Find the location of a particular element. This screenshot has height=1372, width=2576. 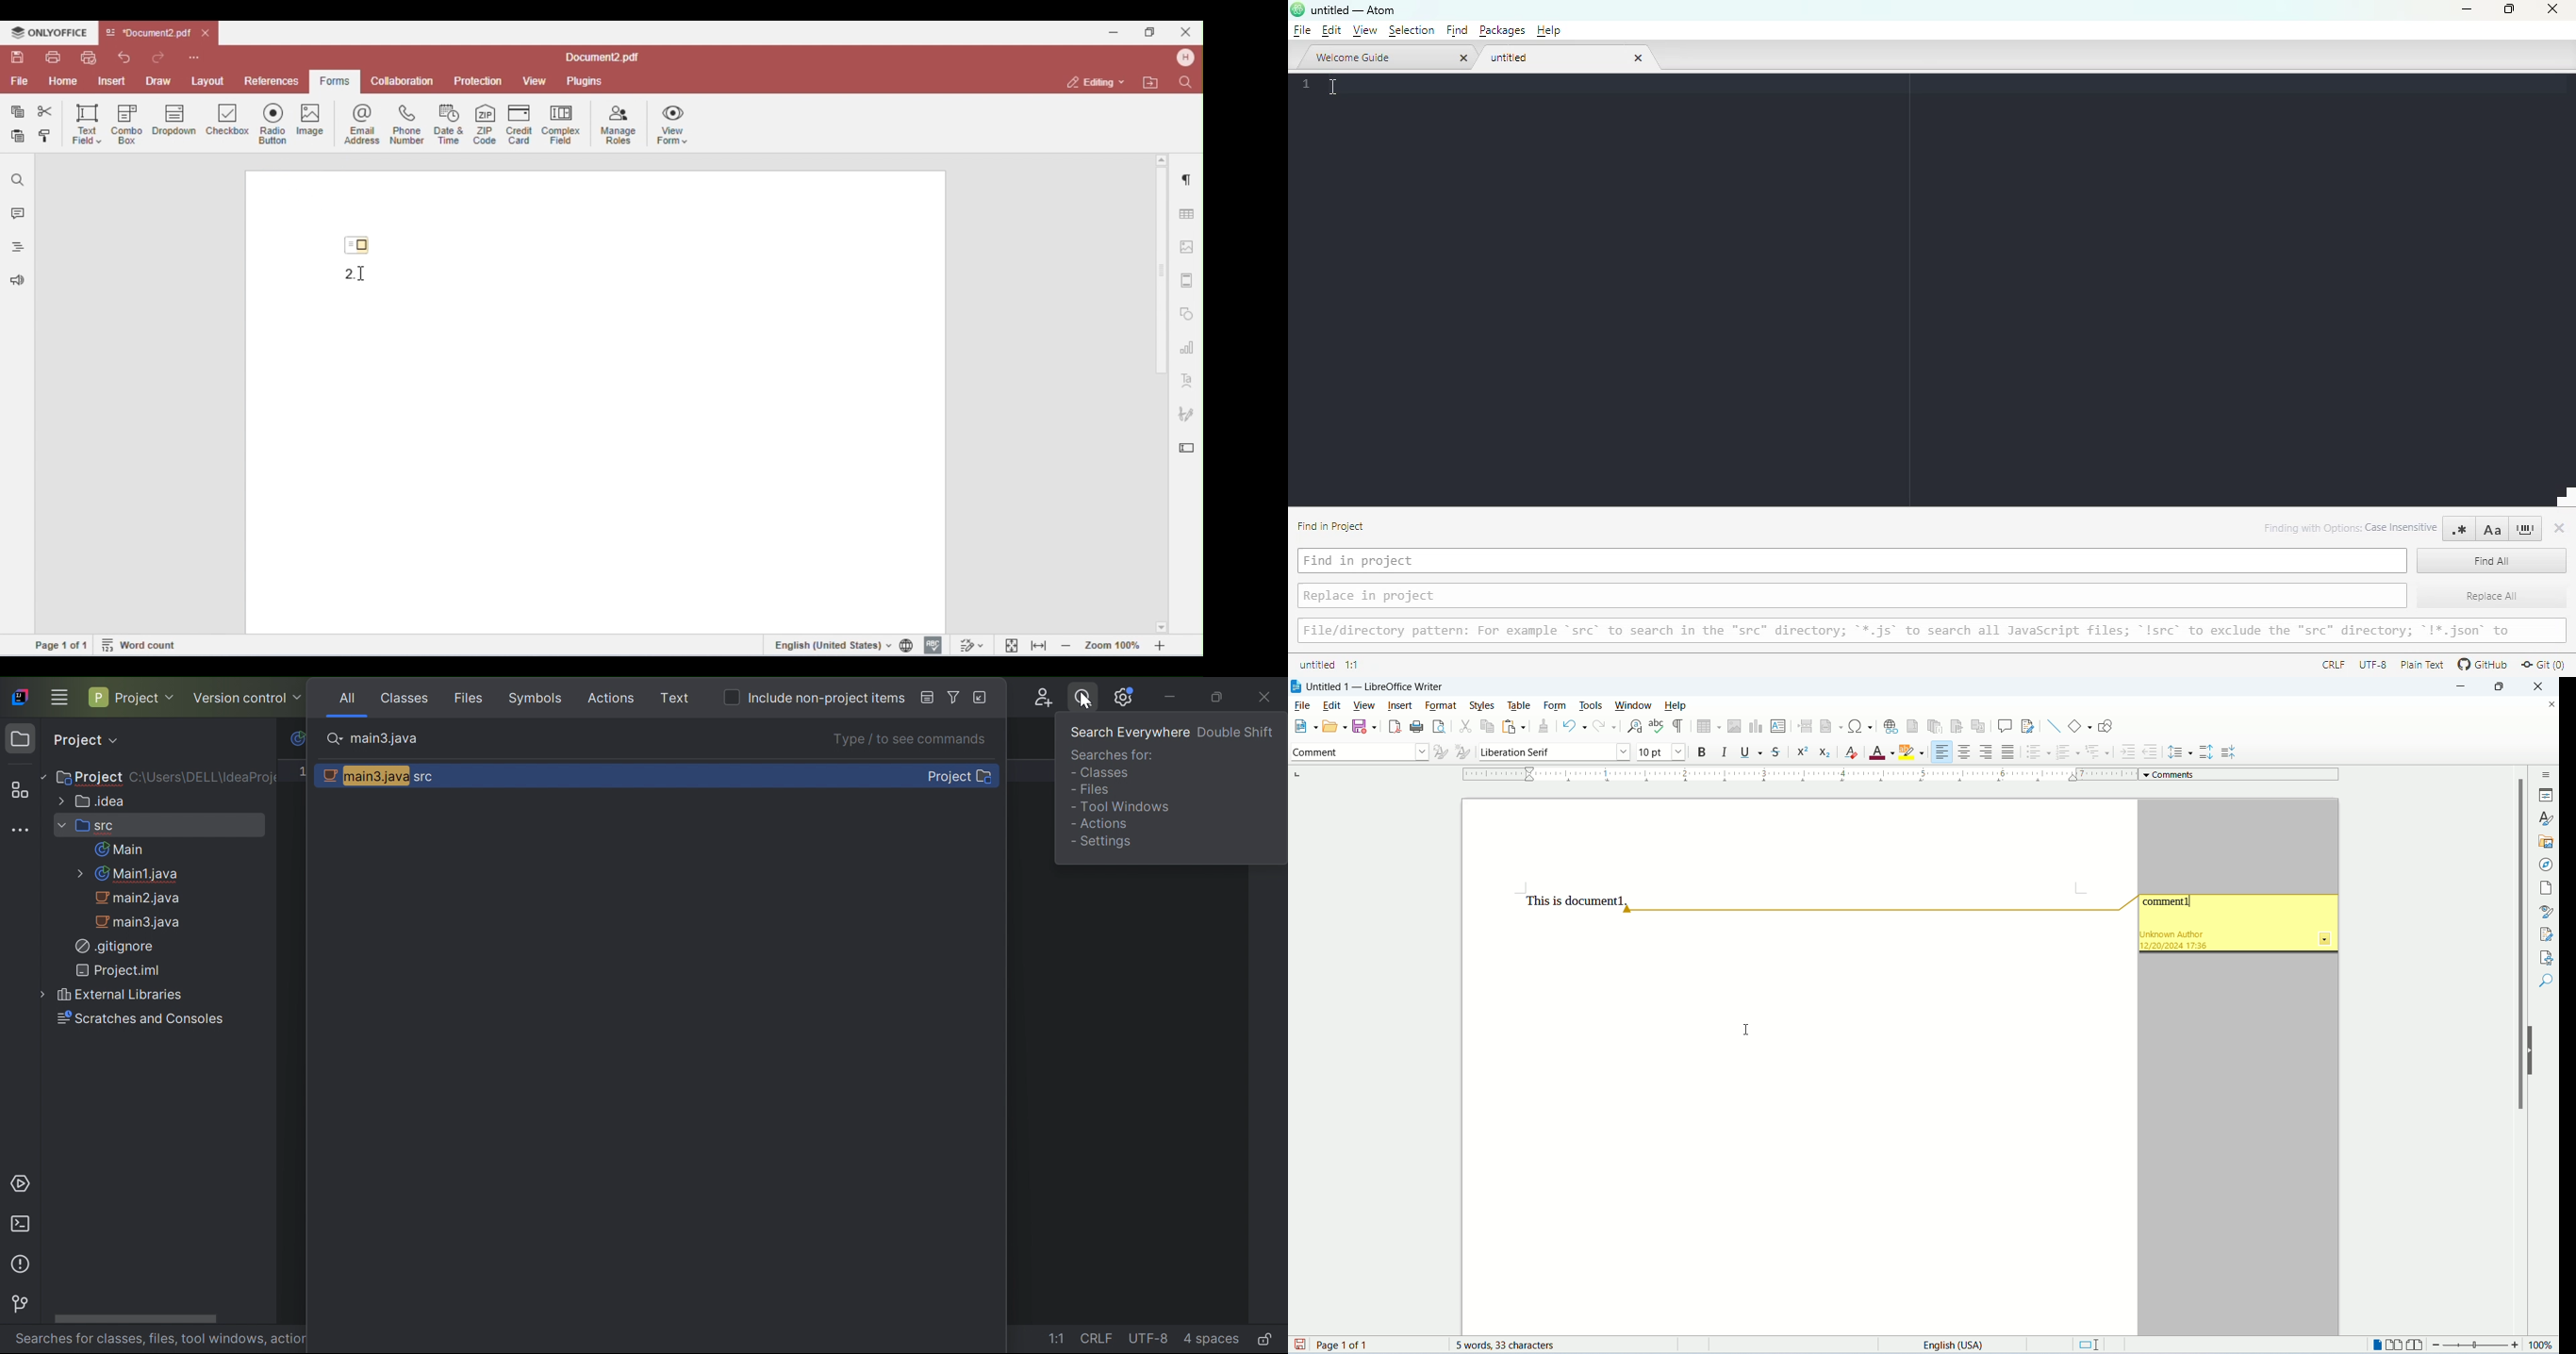

file uses the plain text grammar is located at coordinates (2420, 665).